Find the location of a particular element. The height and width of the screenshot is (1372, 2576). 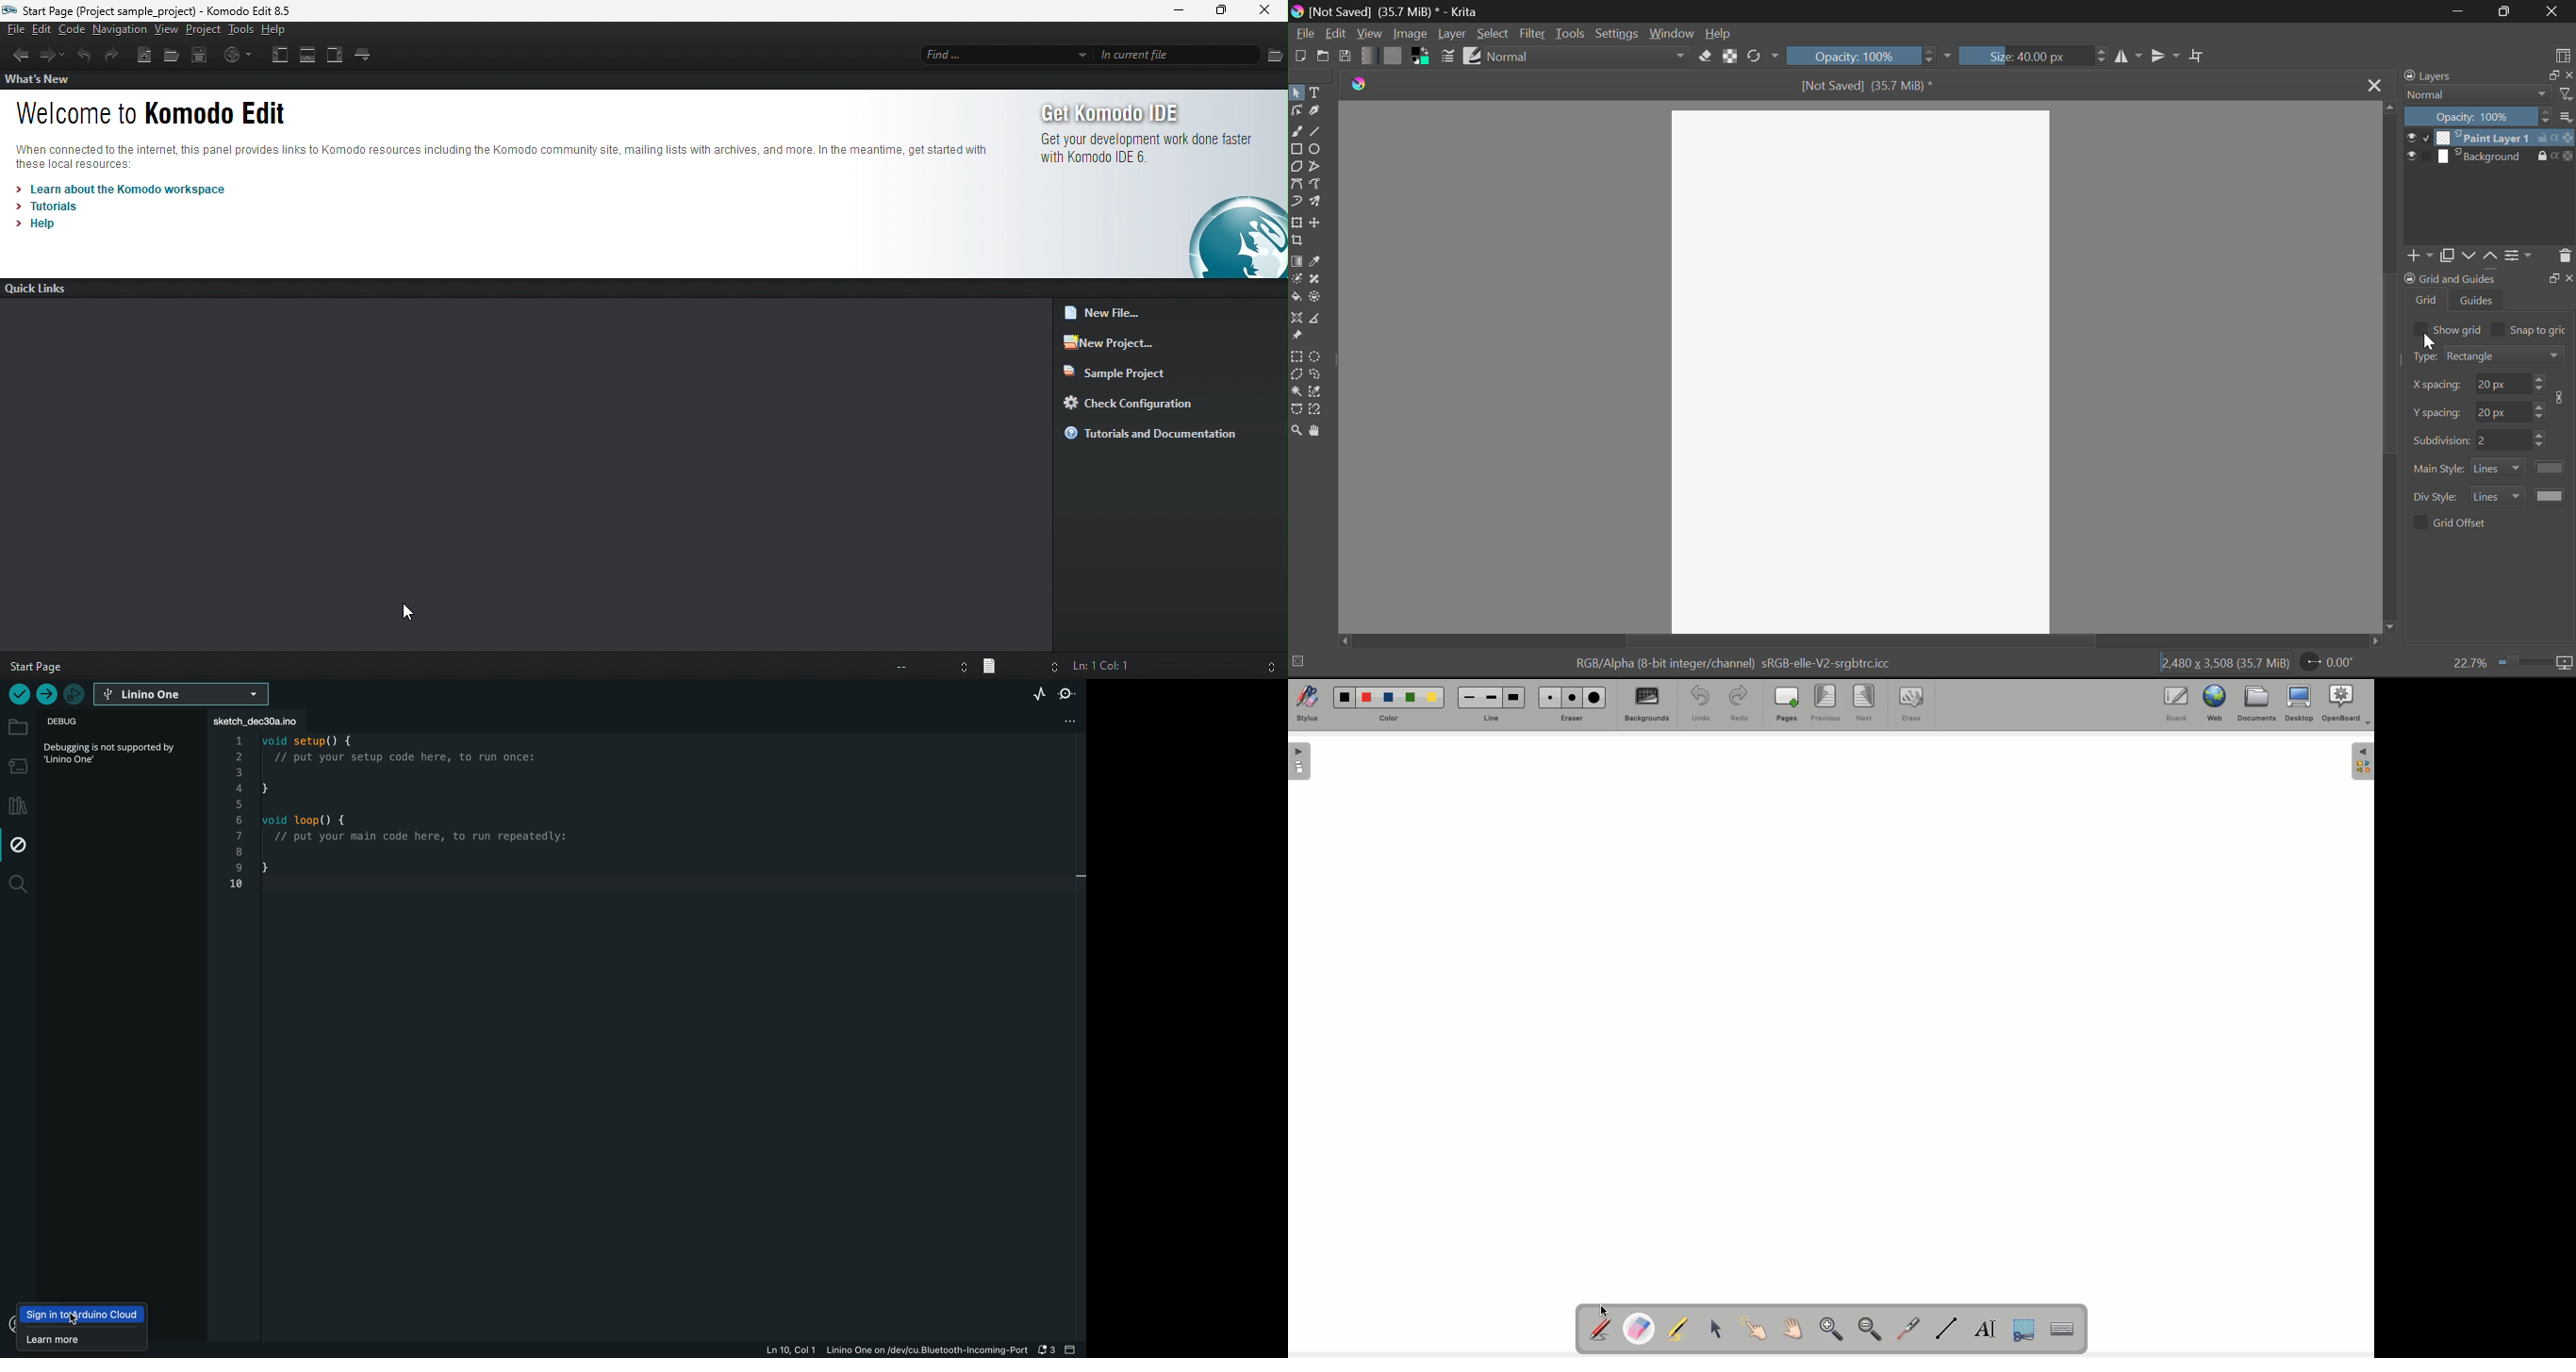

komodo text is located at coordinates (507, 152).